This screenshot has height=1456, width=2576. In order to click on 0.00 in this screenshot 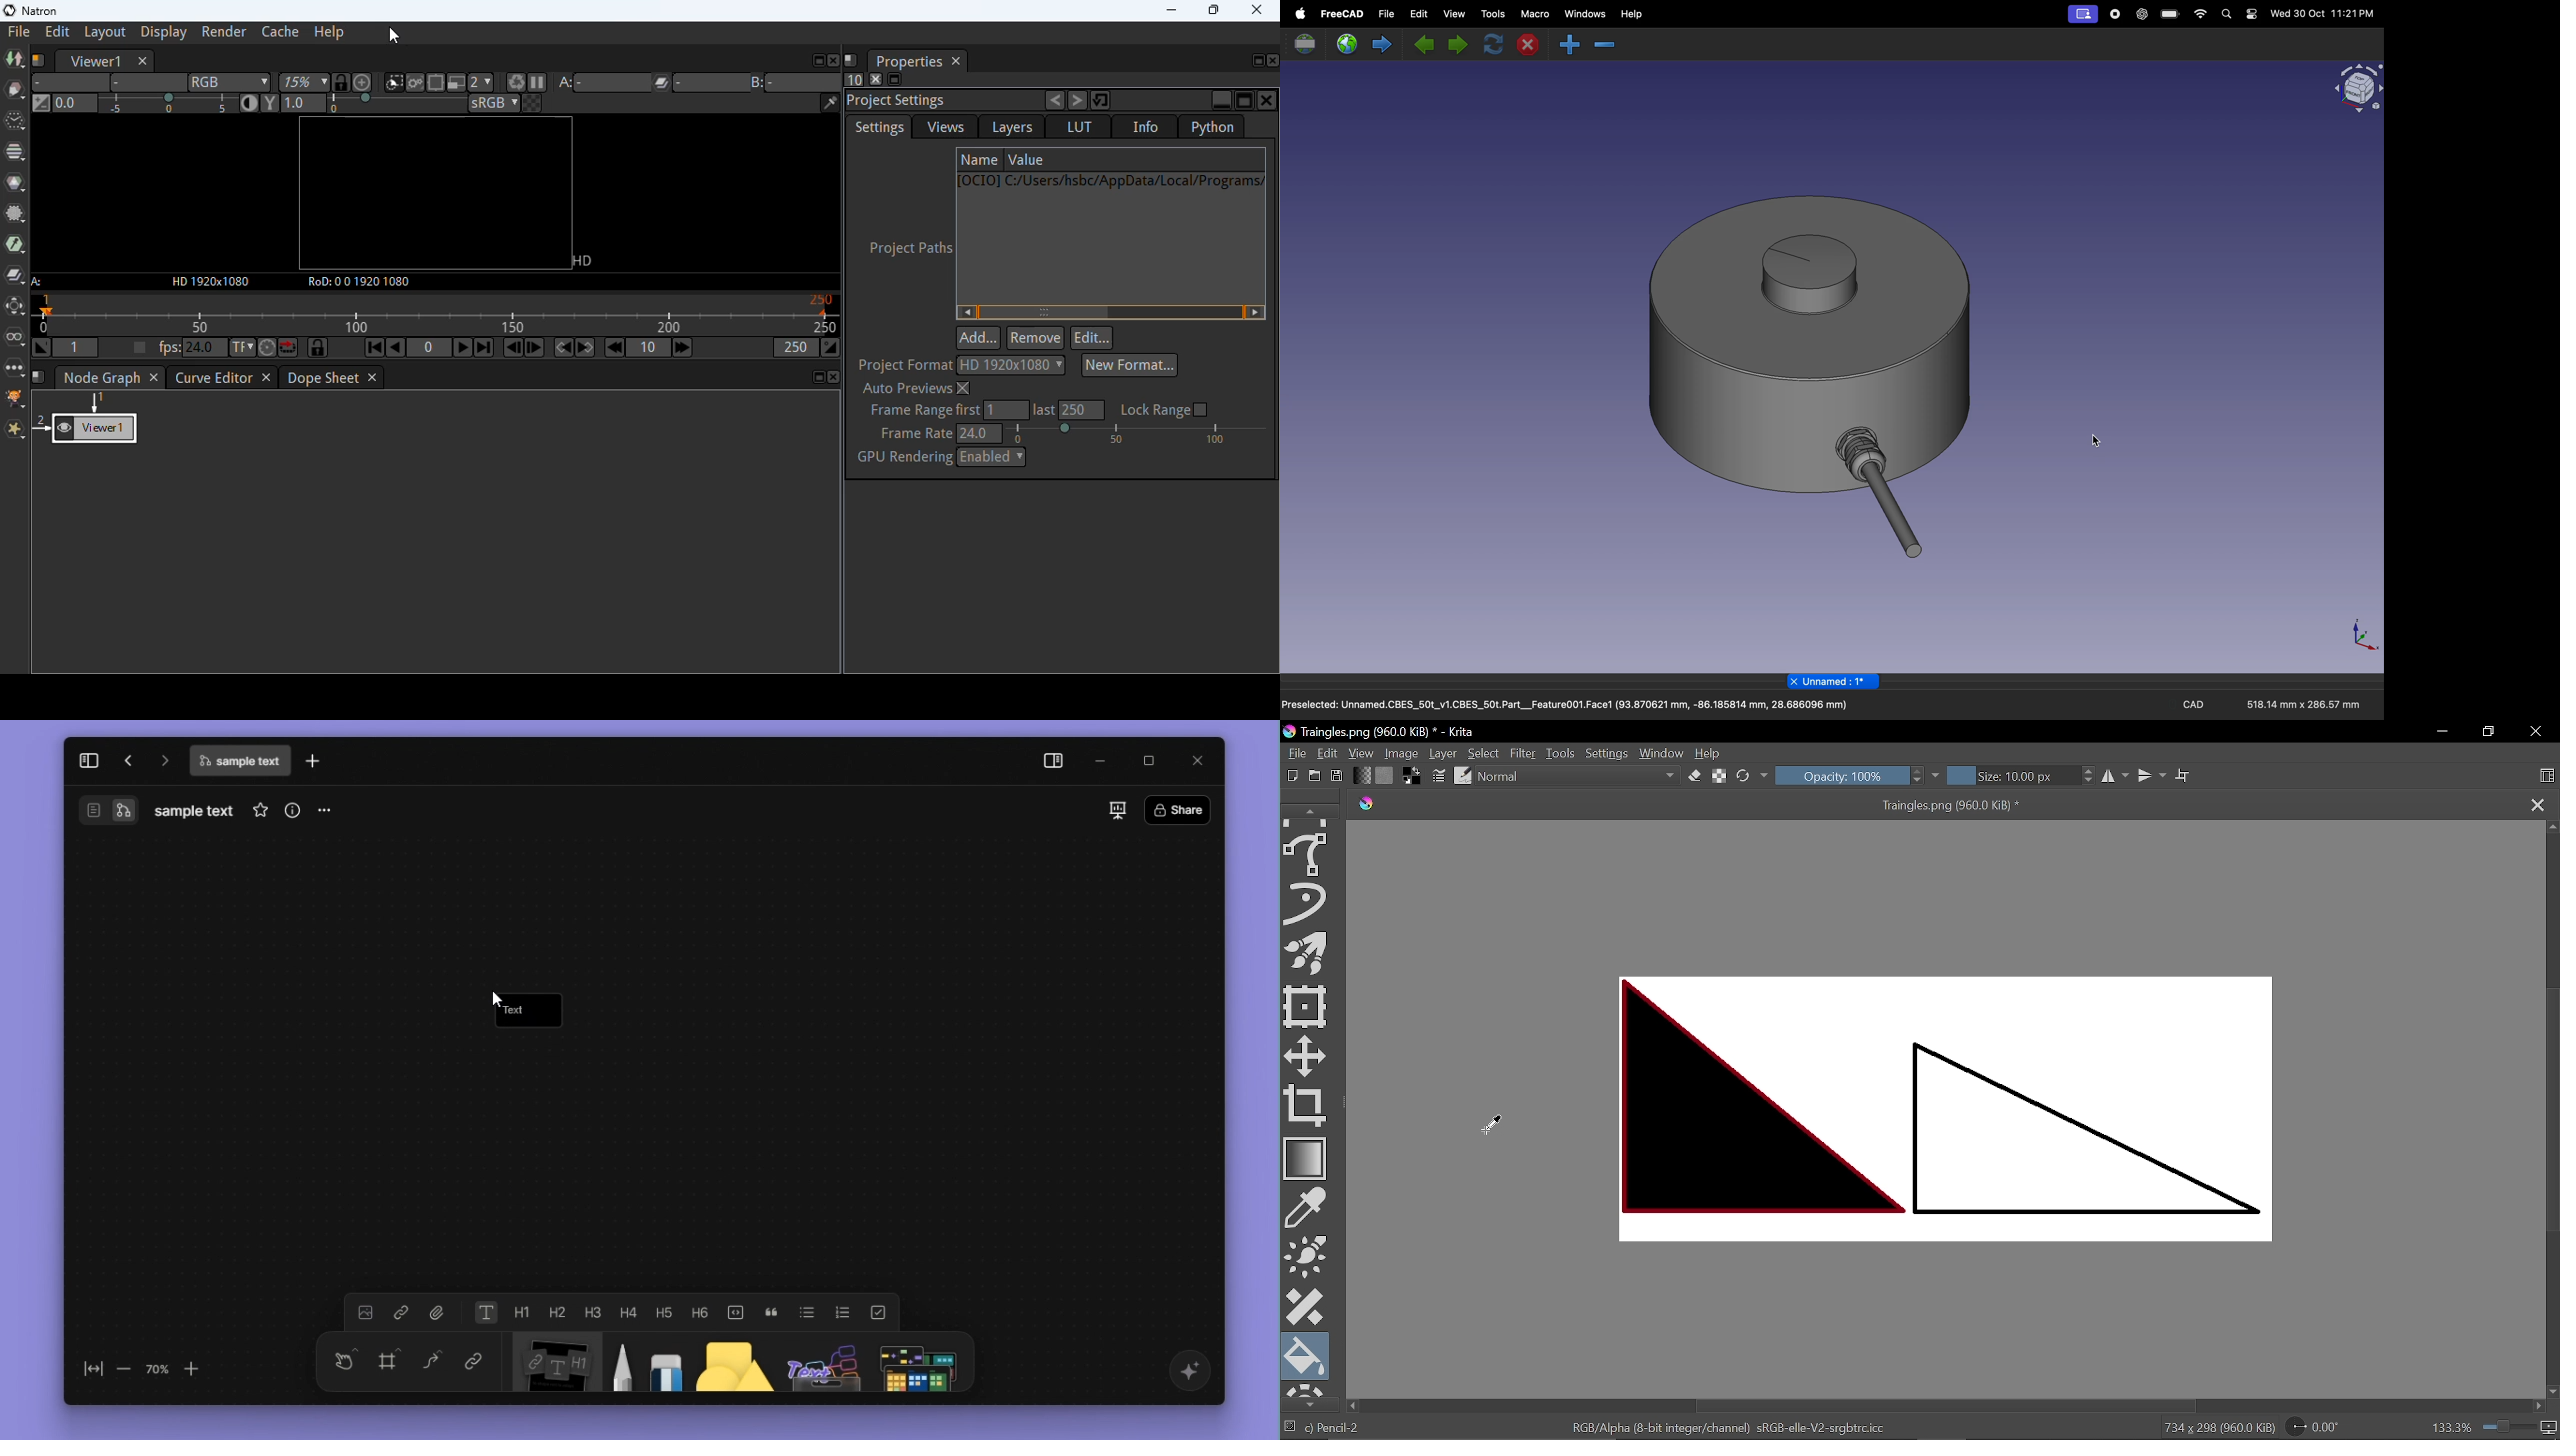, I will do `click(2312, 1427)`.